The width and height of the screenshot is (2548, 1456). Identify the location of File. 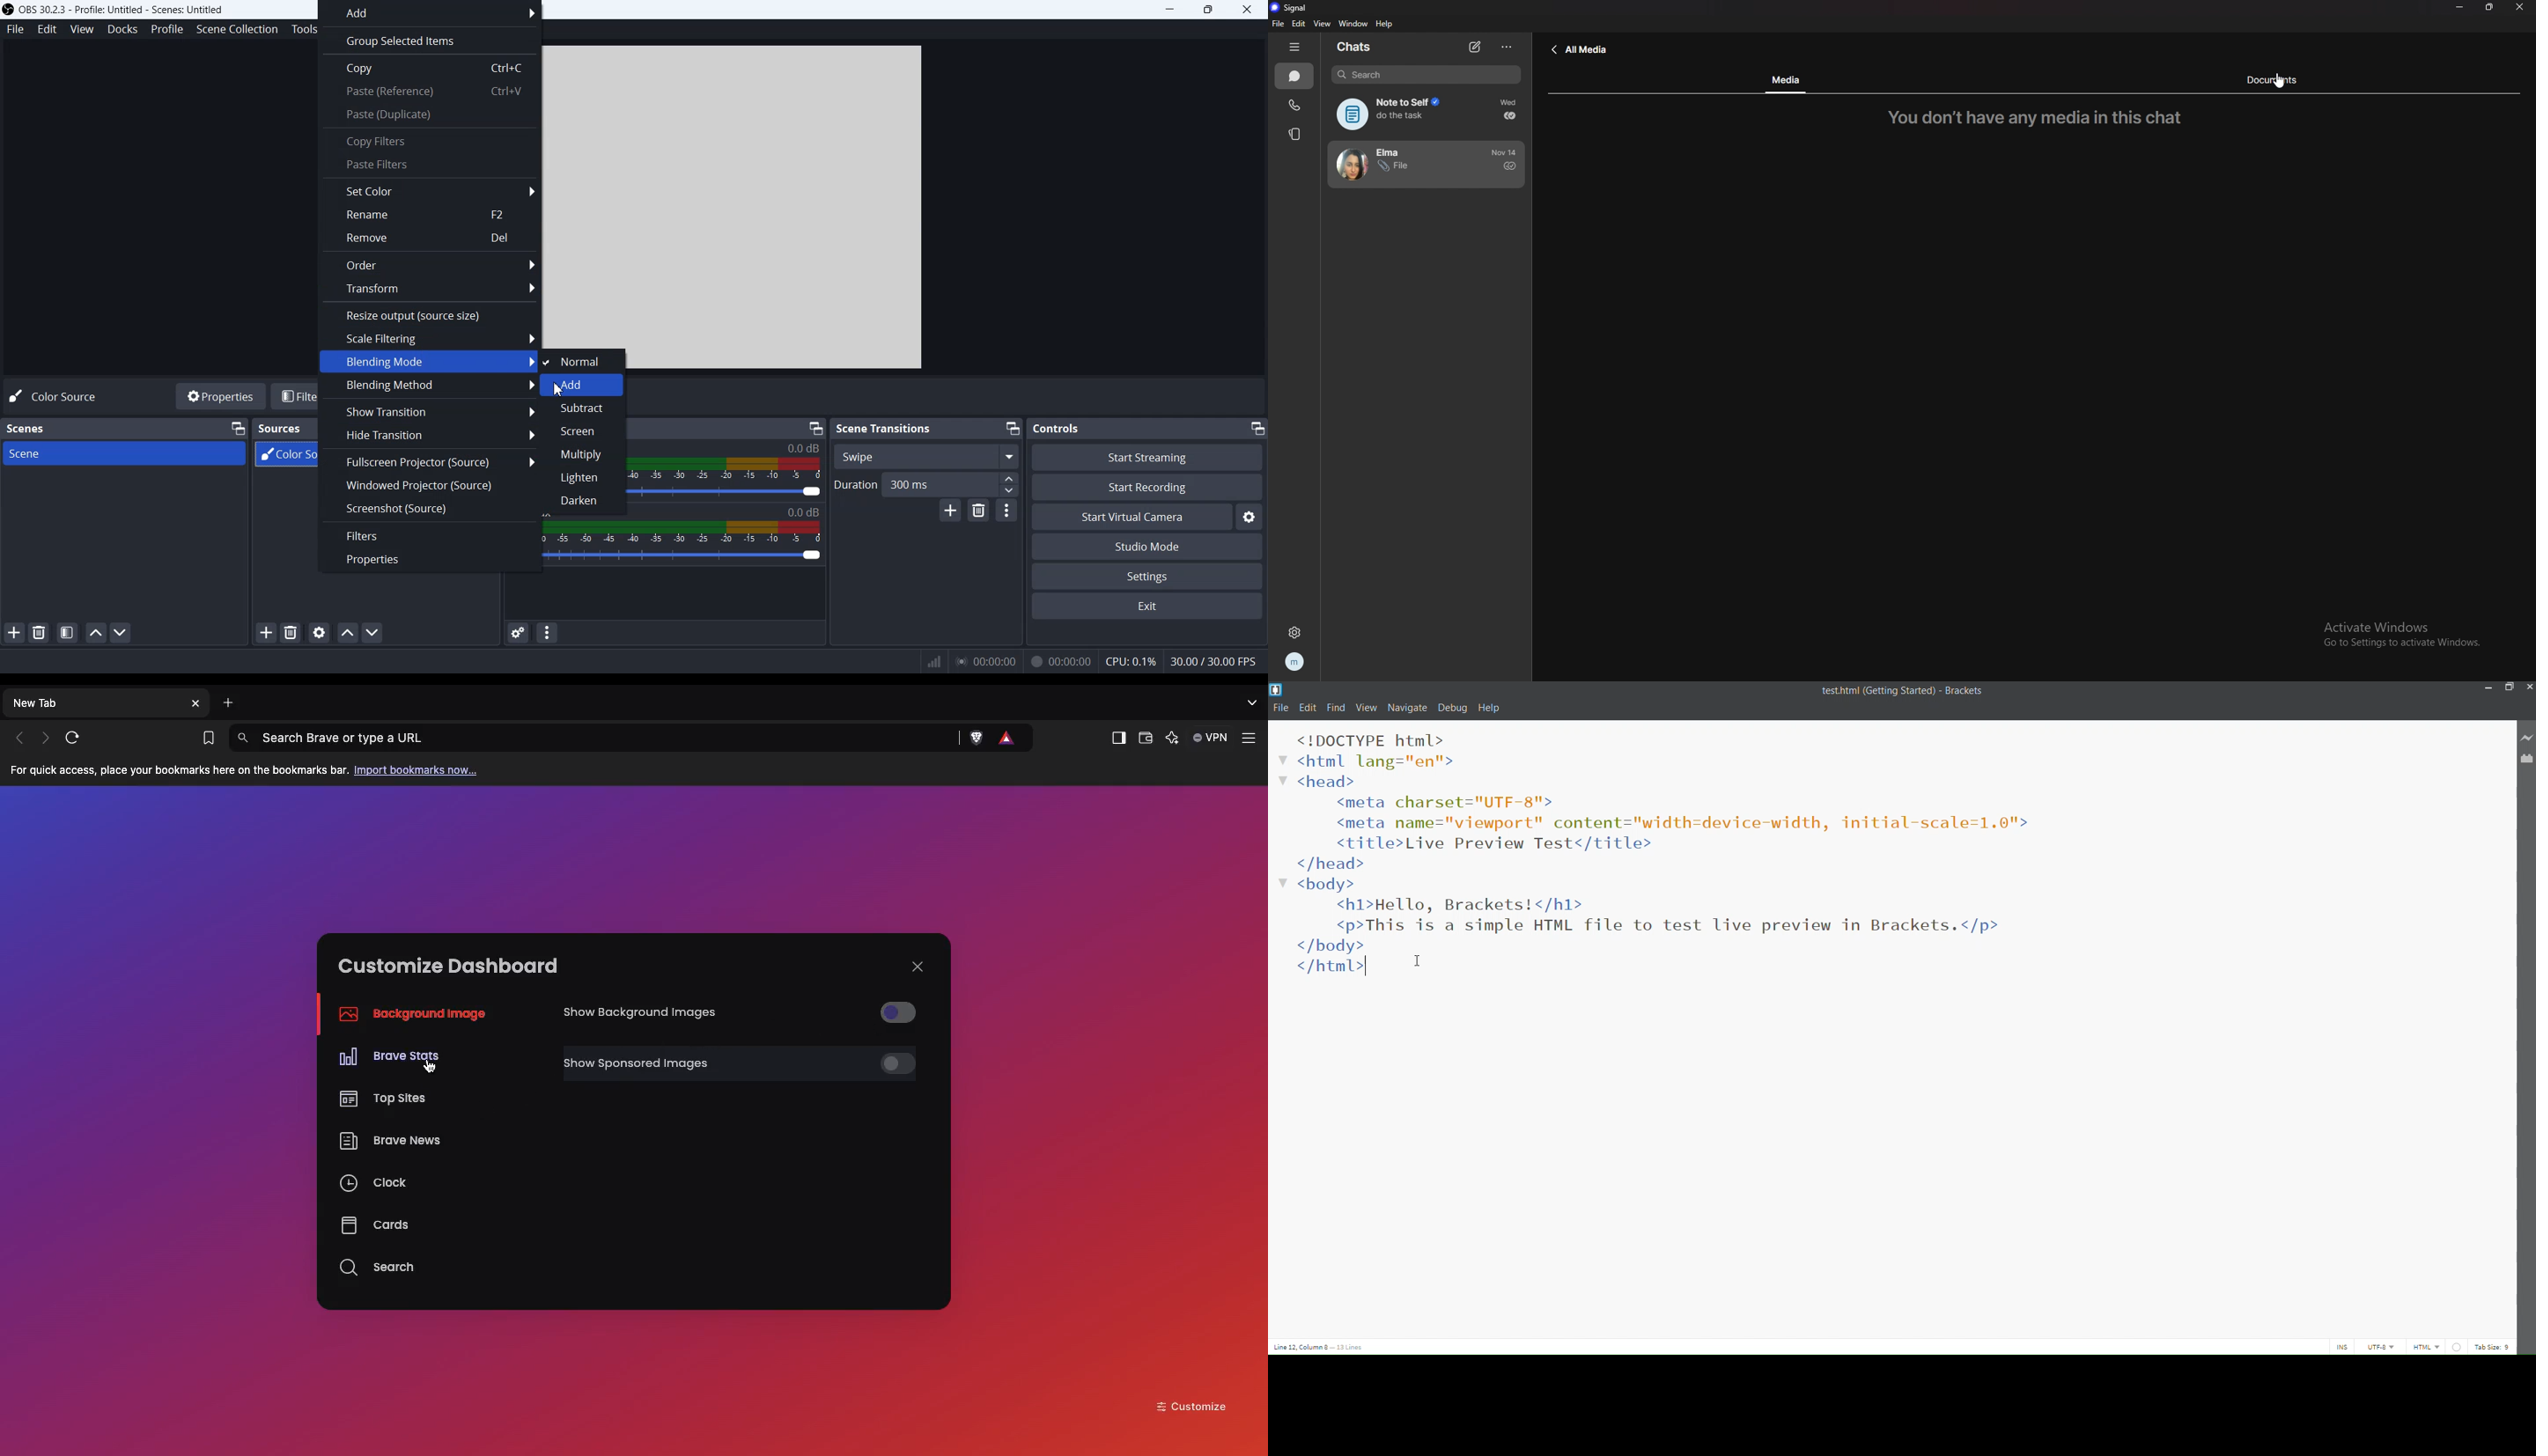
(15, 30).